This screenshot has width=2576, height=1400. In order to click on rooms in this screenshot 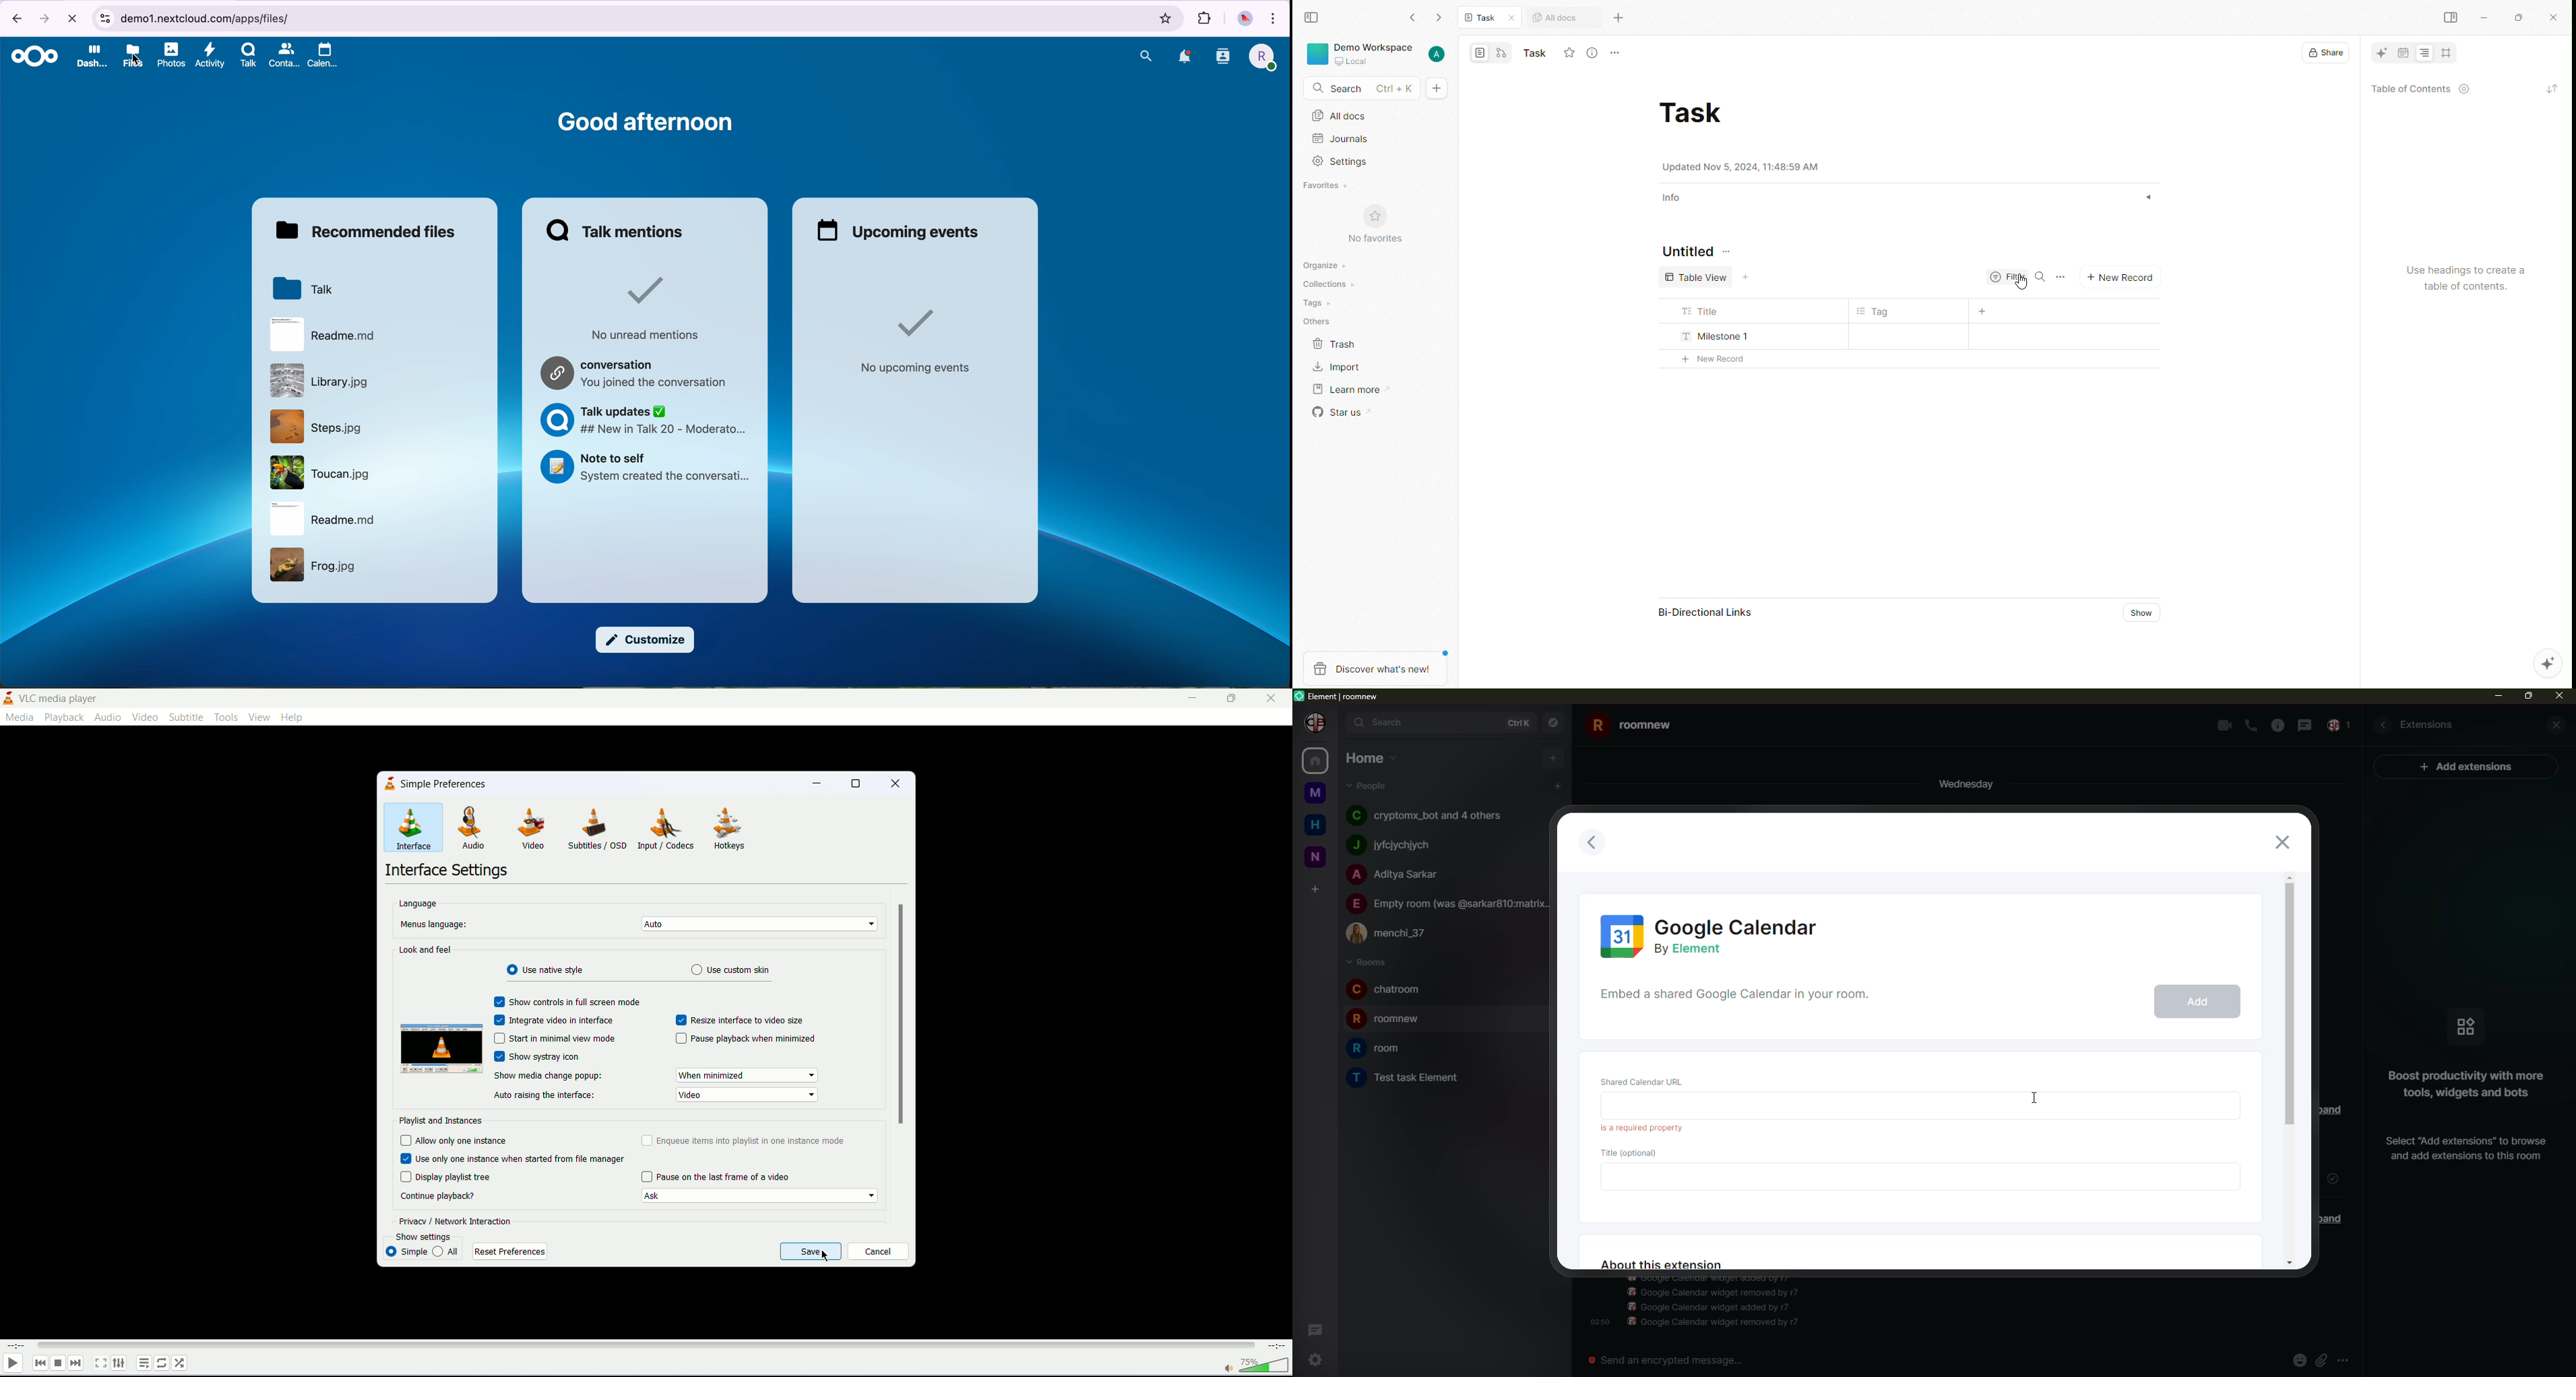, I will do `click(1367, 961)`.